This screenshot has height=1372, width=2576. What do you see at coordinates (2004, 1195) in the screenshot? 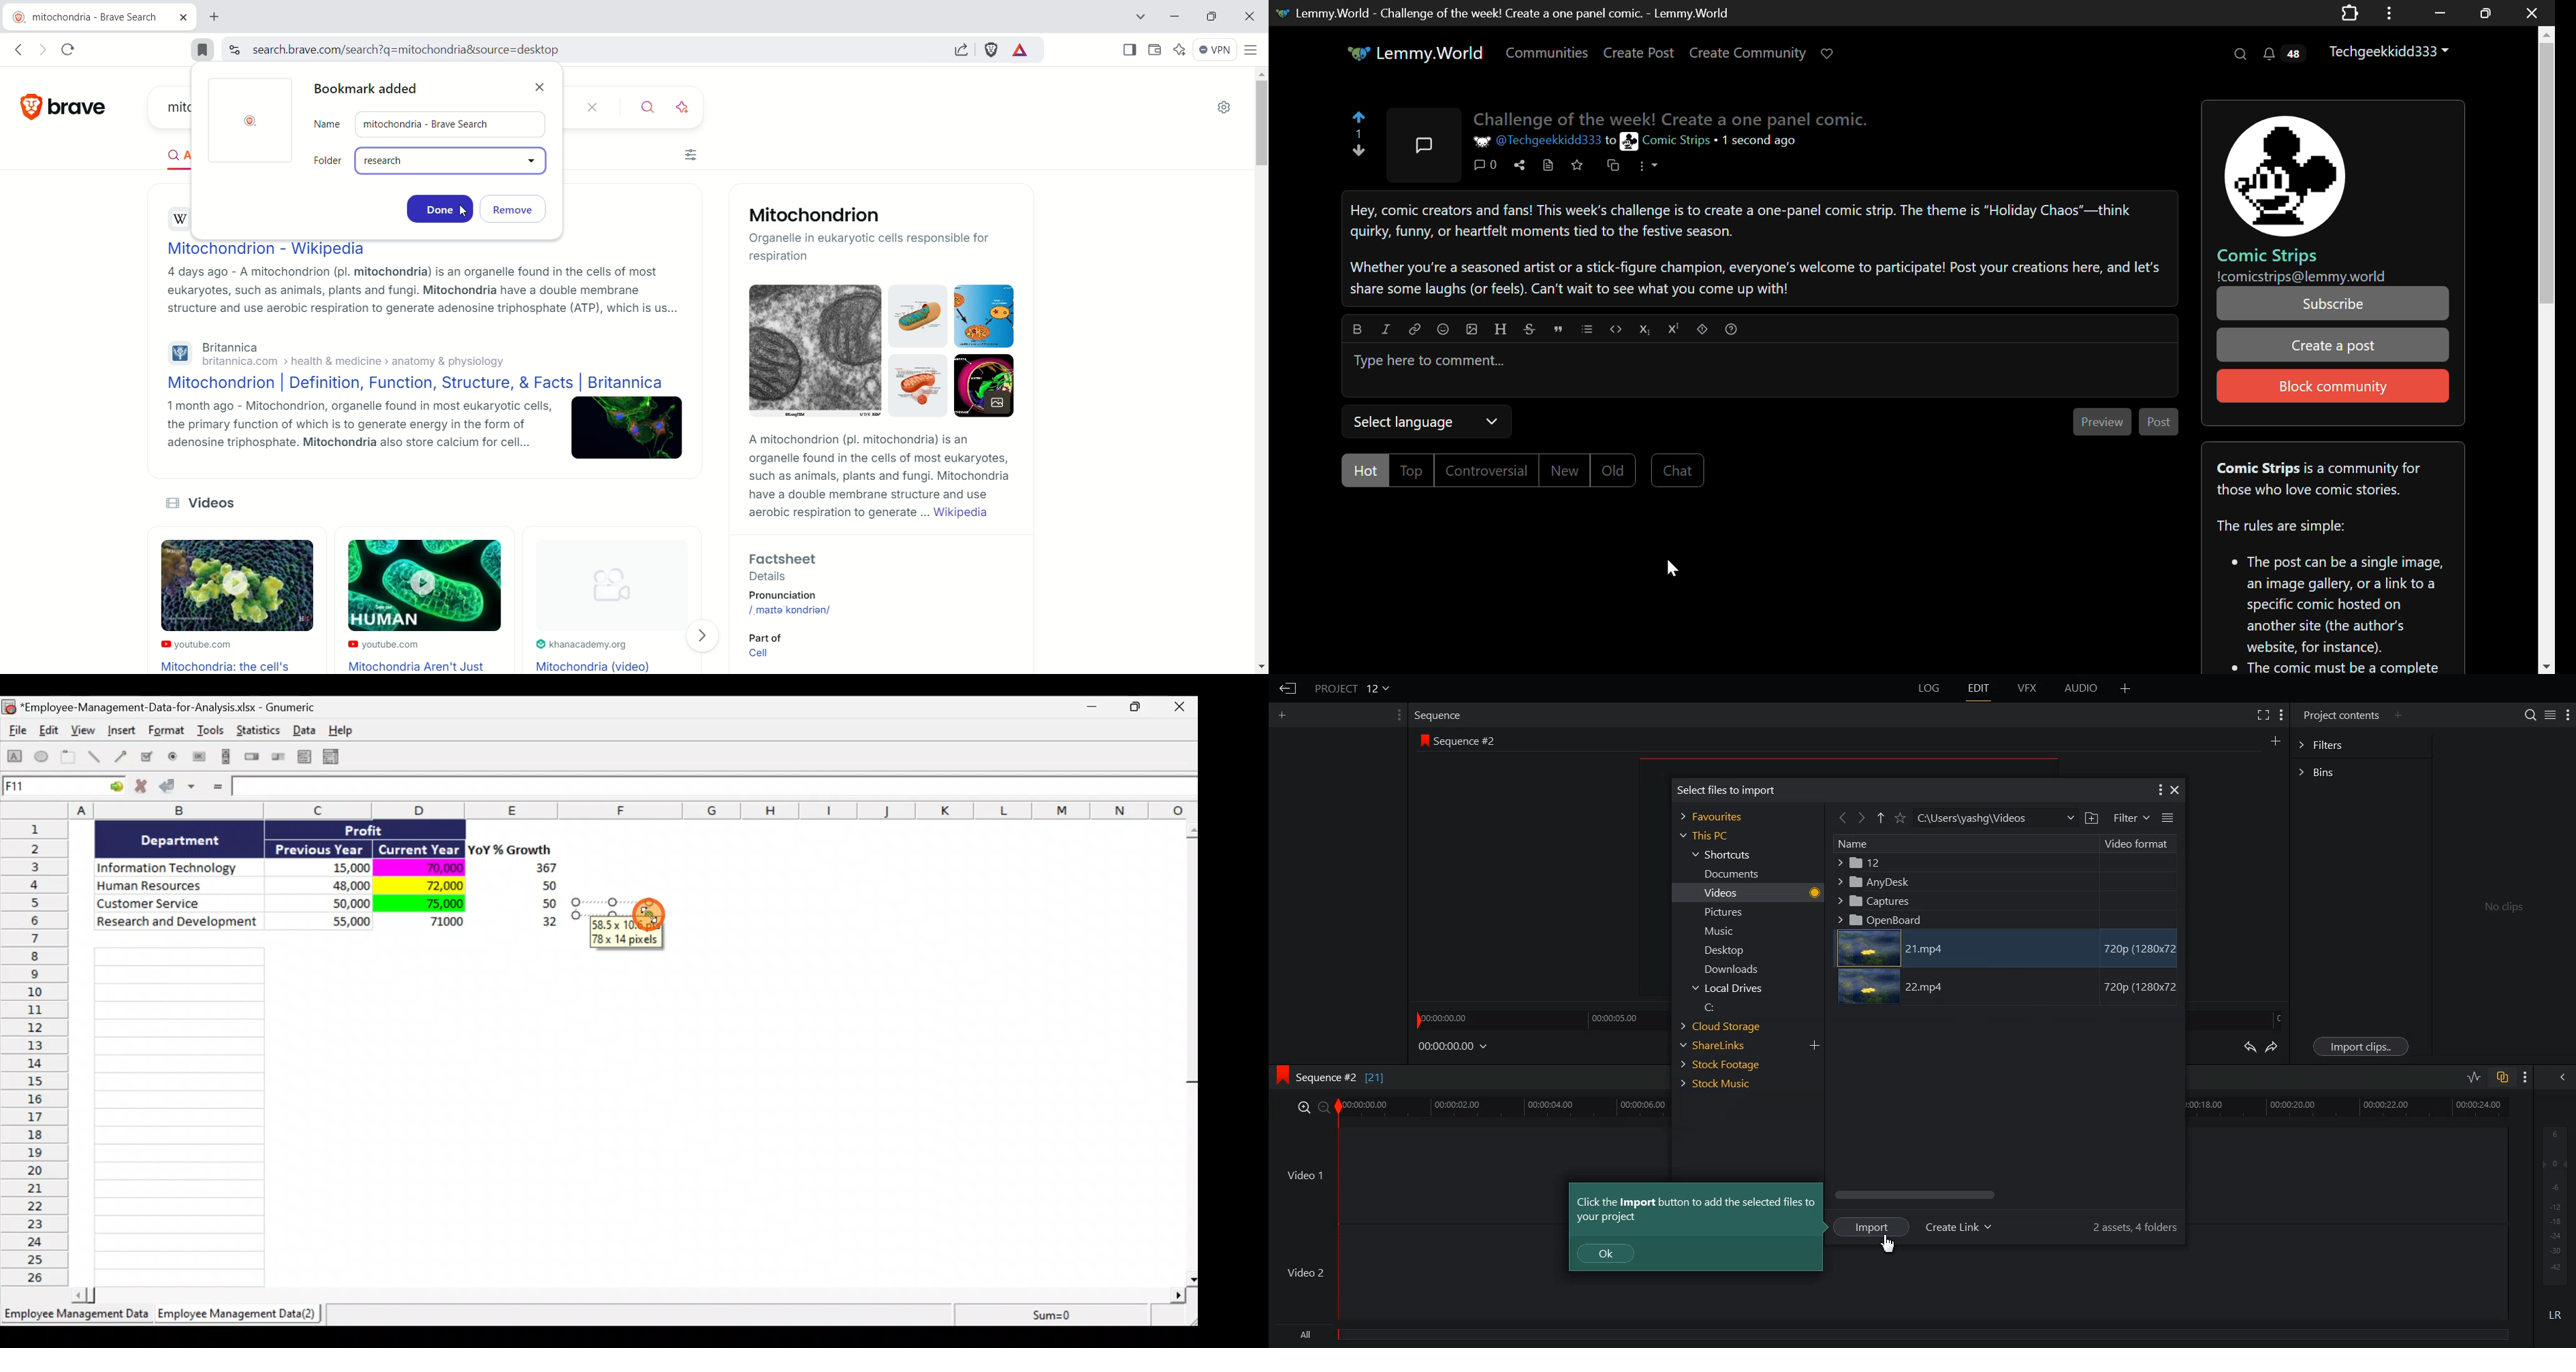
I see `Horizontal scroll Bar` at bounding box center [2004, 1195].